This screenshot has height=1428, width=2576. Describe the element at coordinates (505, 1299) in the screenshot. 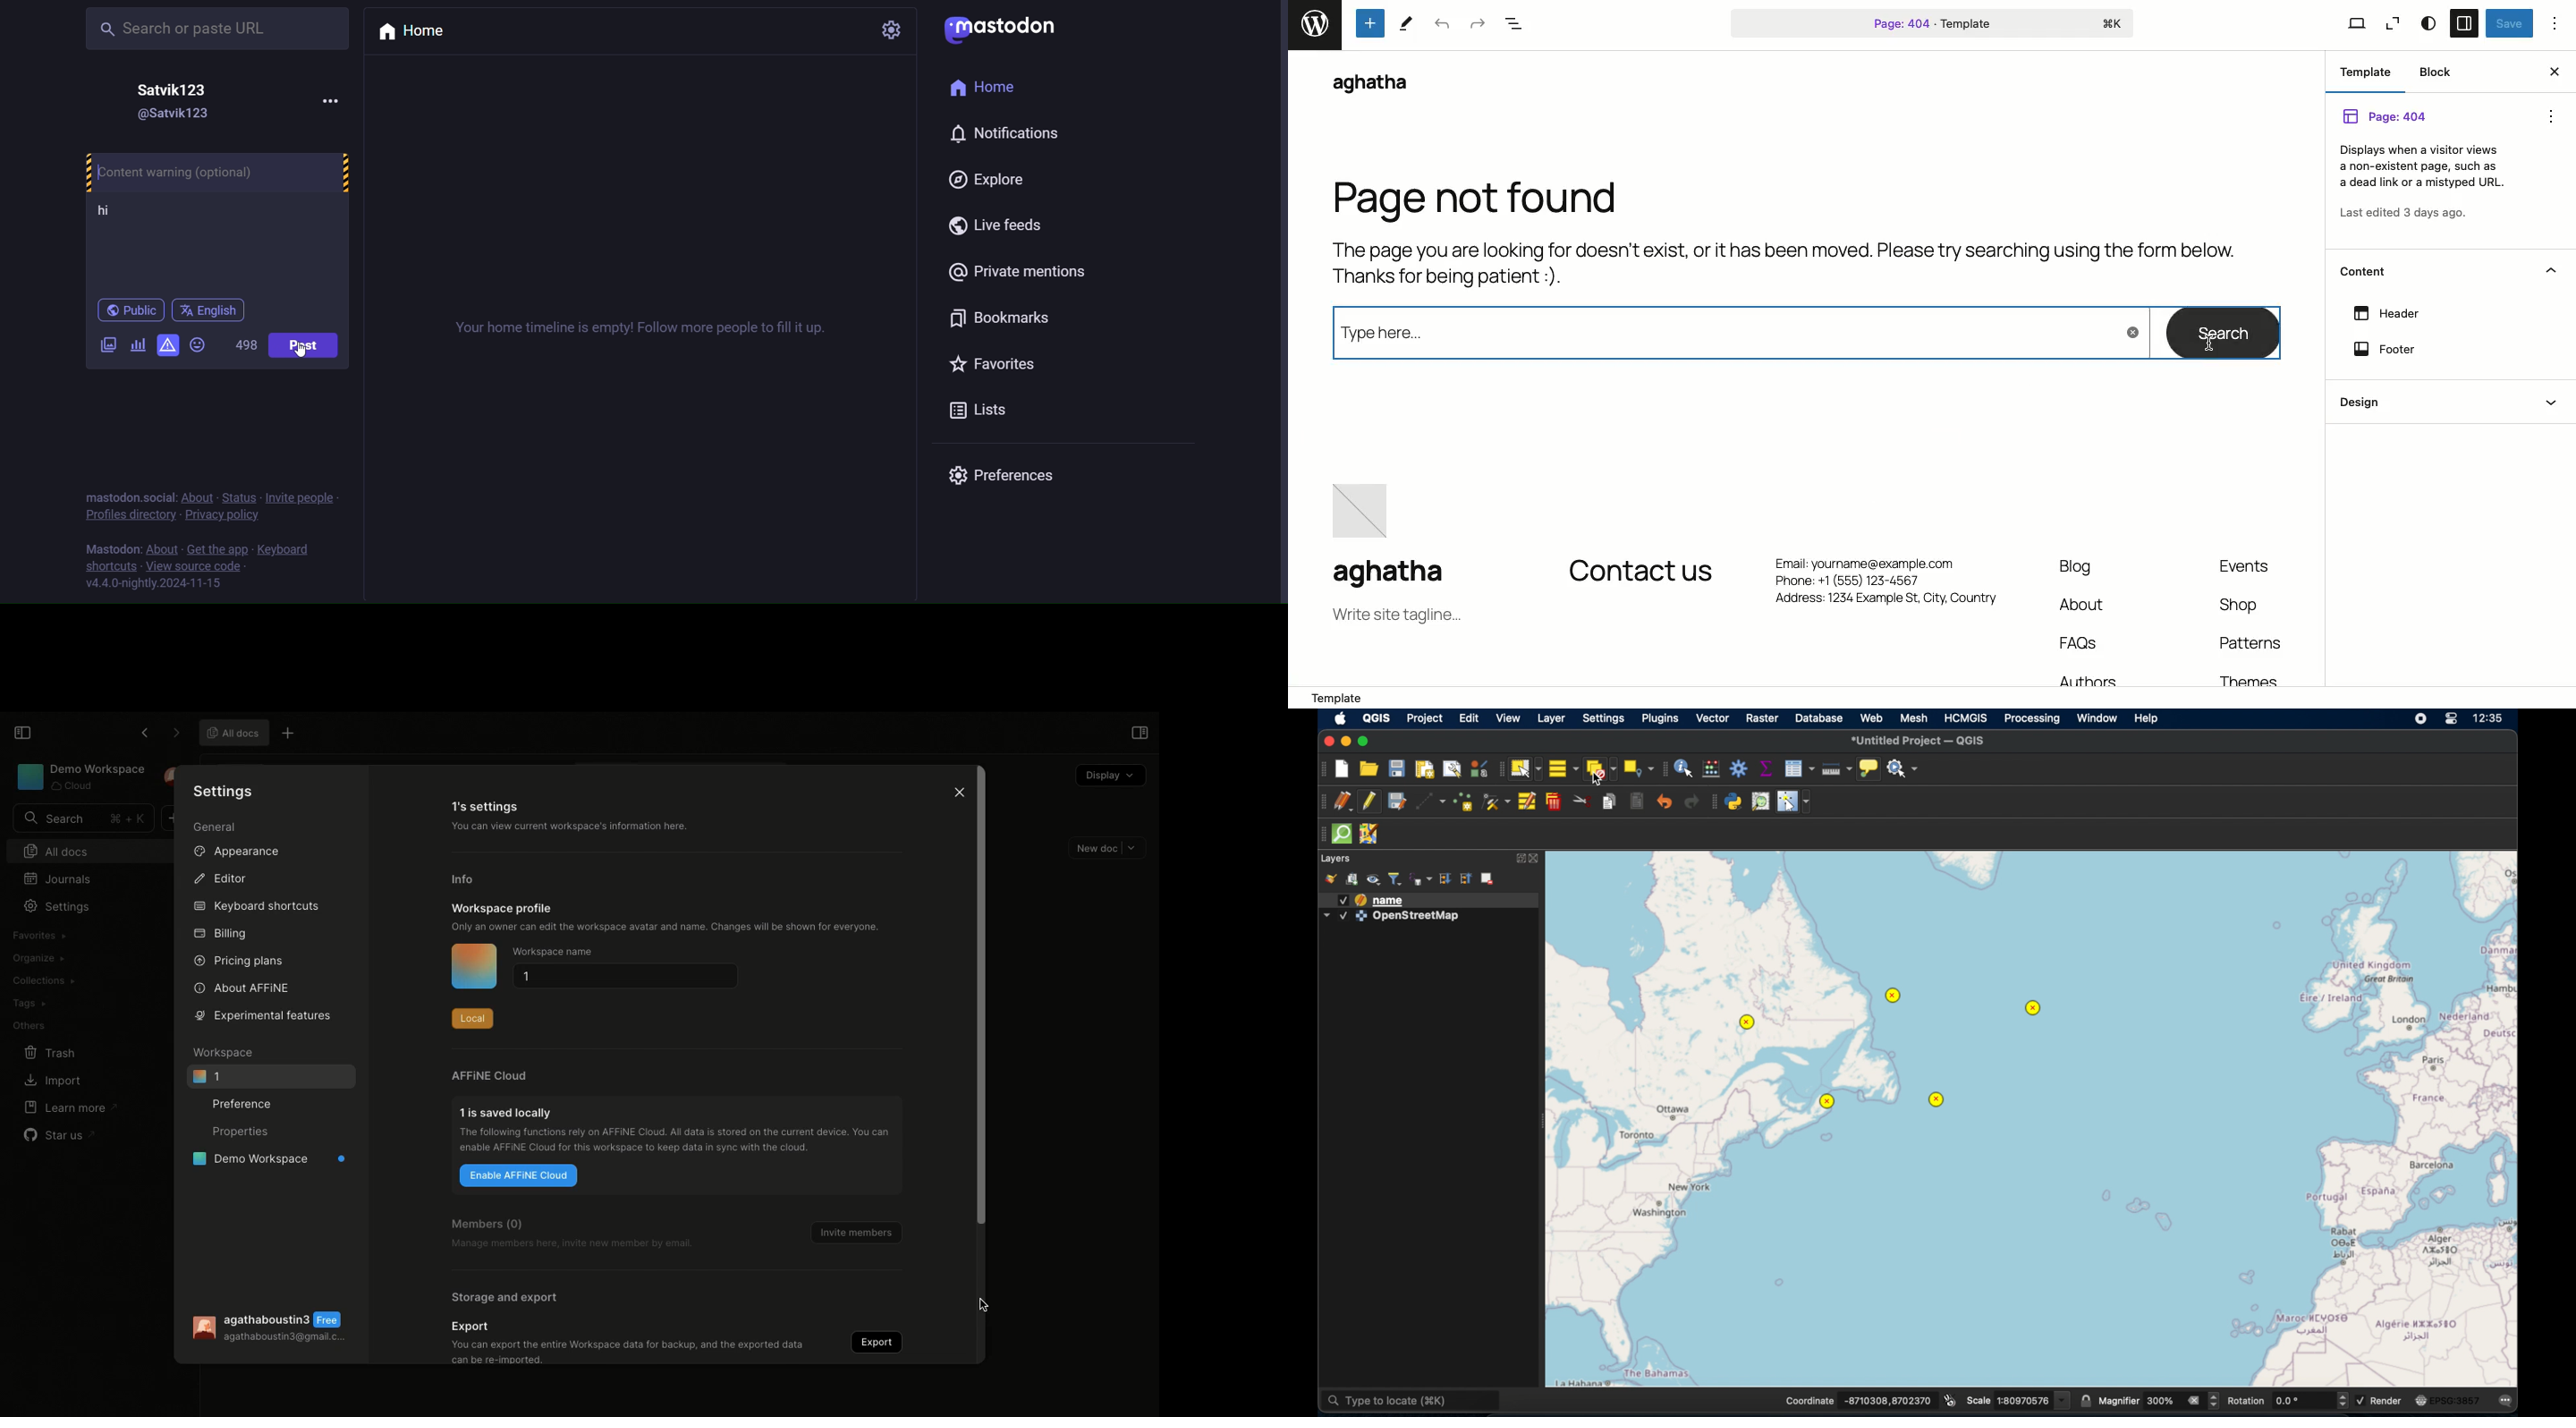

I see `Storage and export` at that location.